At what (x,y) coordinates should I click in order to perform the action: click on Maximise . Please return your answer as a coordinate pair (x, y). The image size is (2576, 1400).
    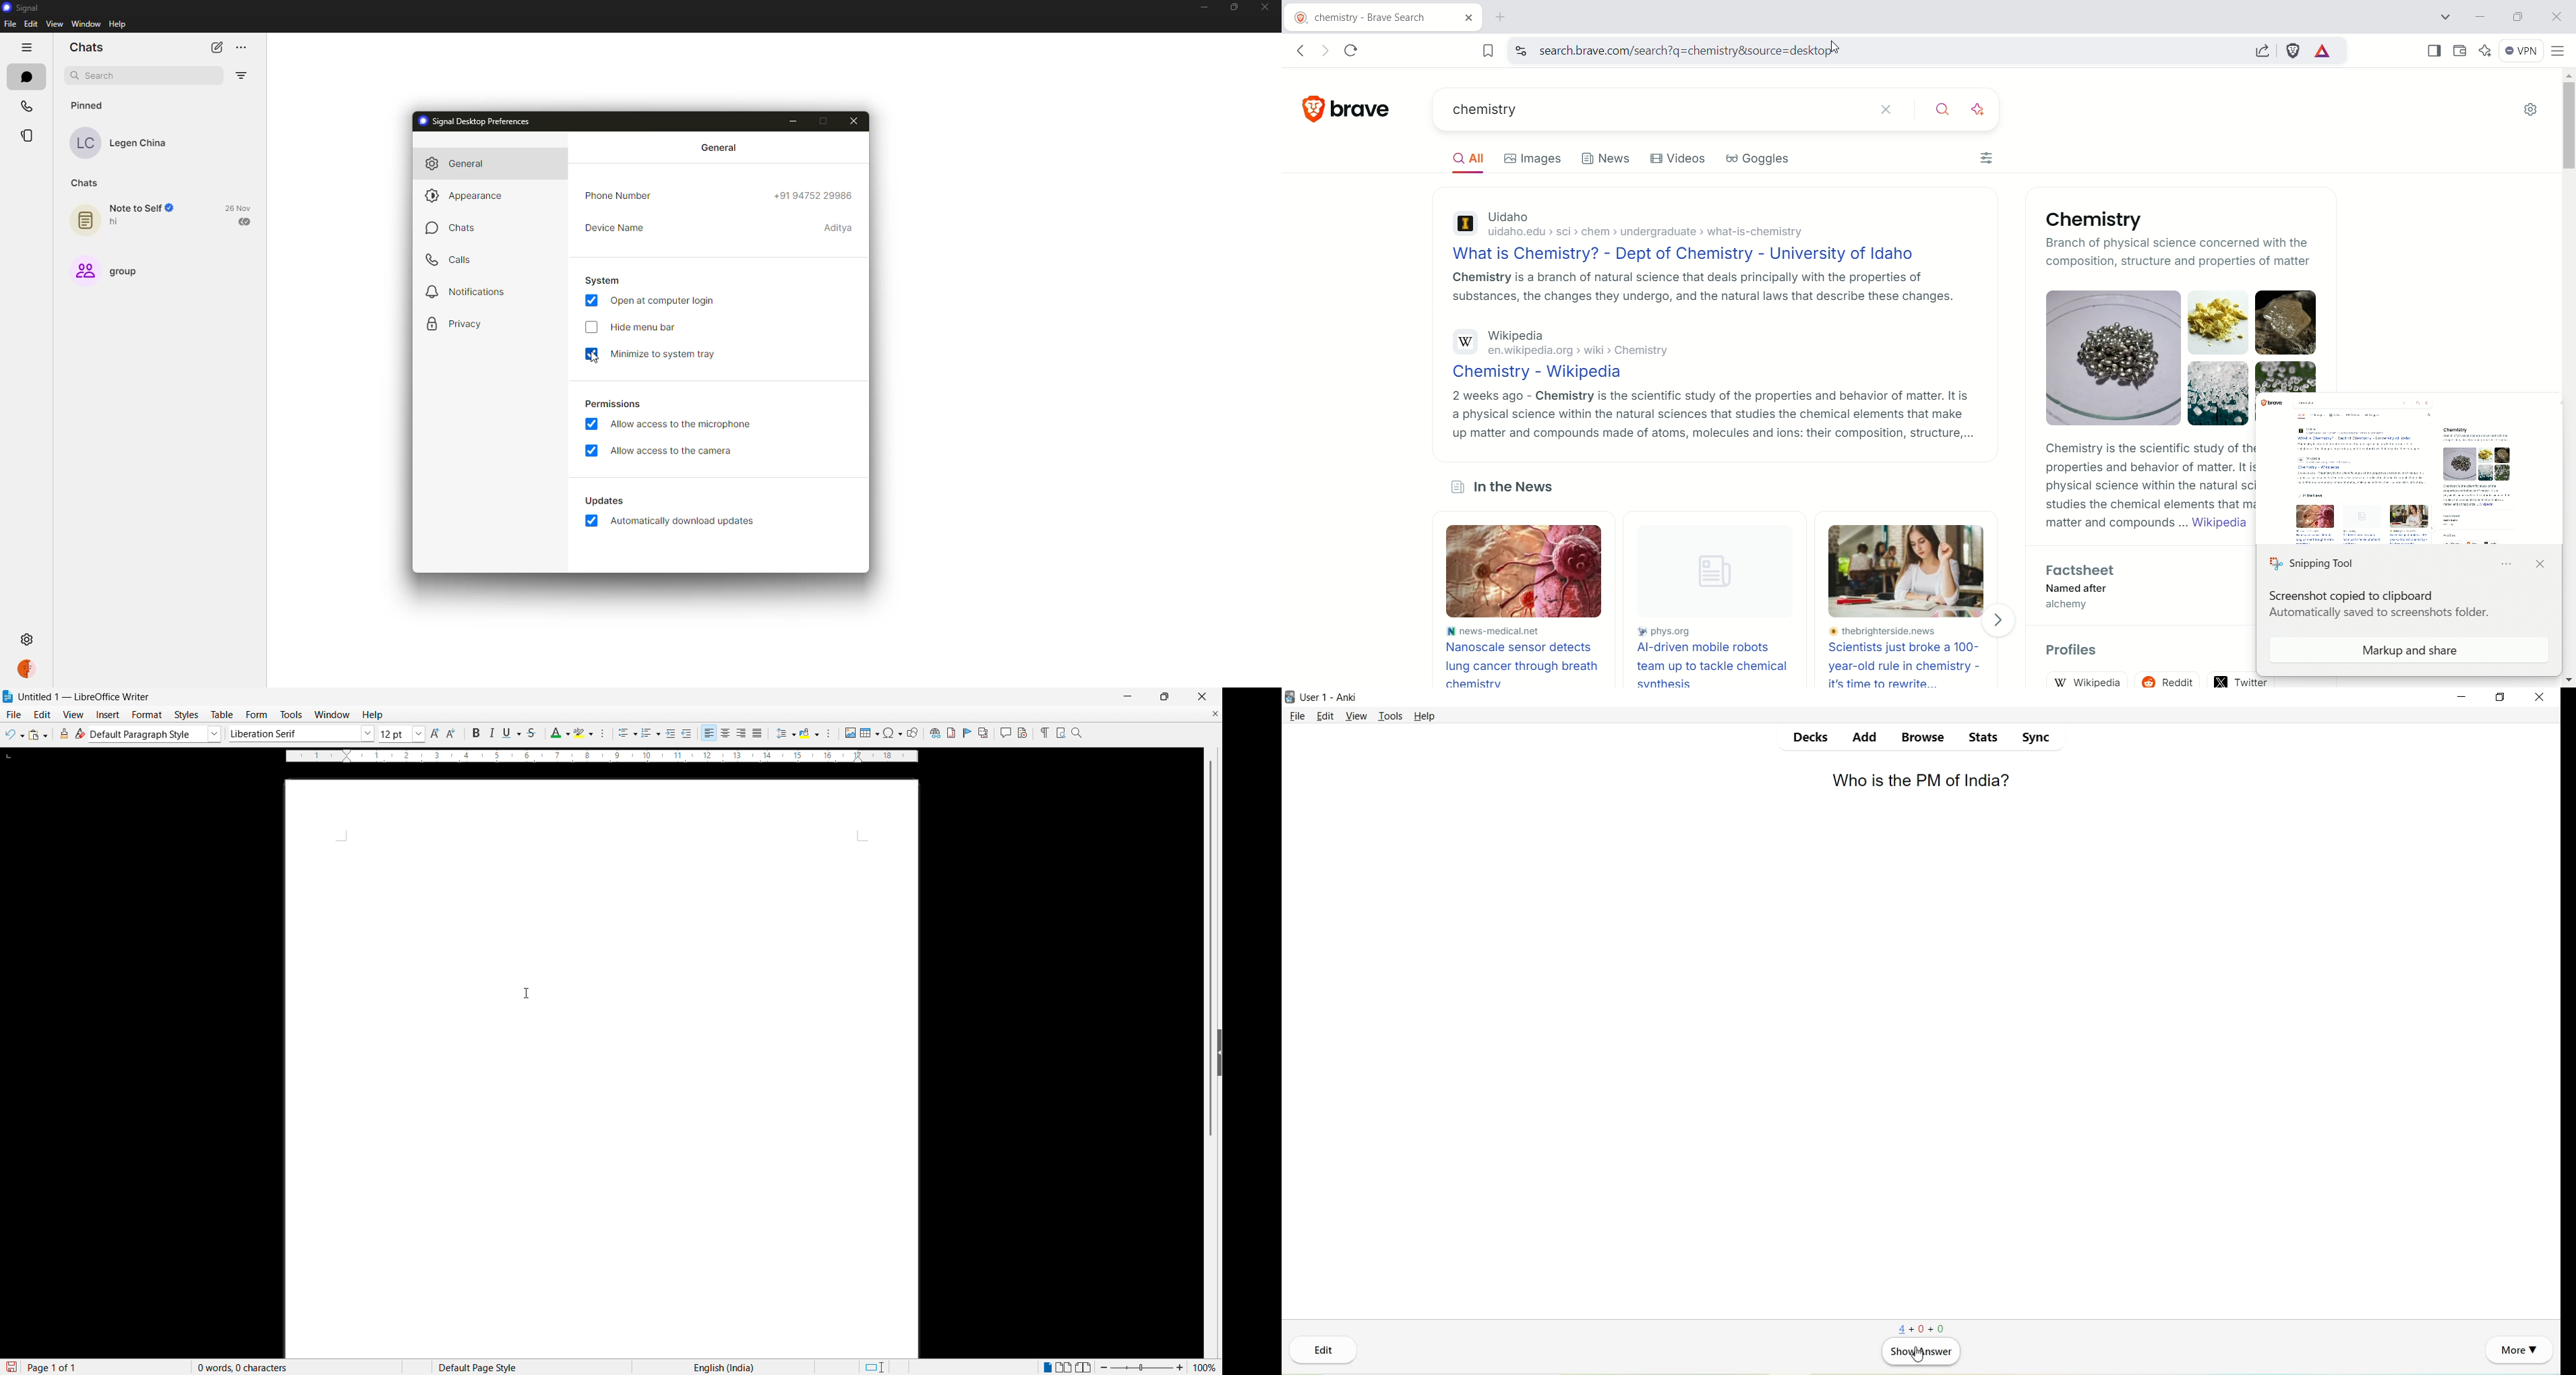
    Looking at the image, I should click on (1165, 697).